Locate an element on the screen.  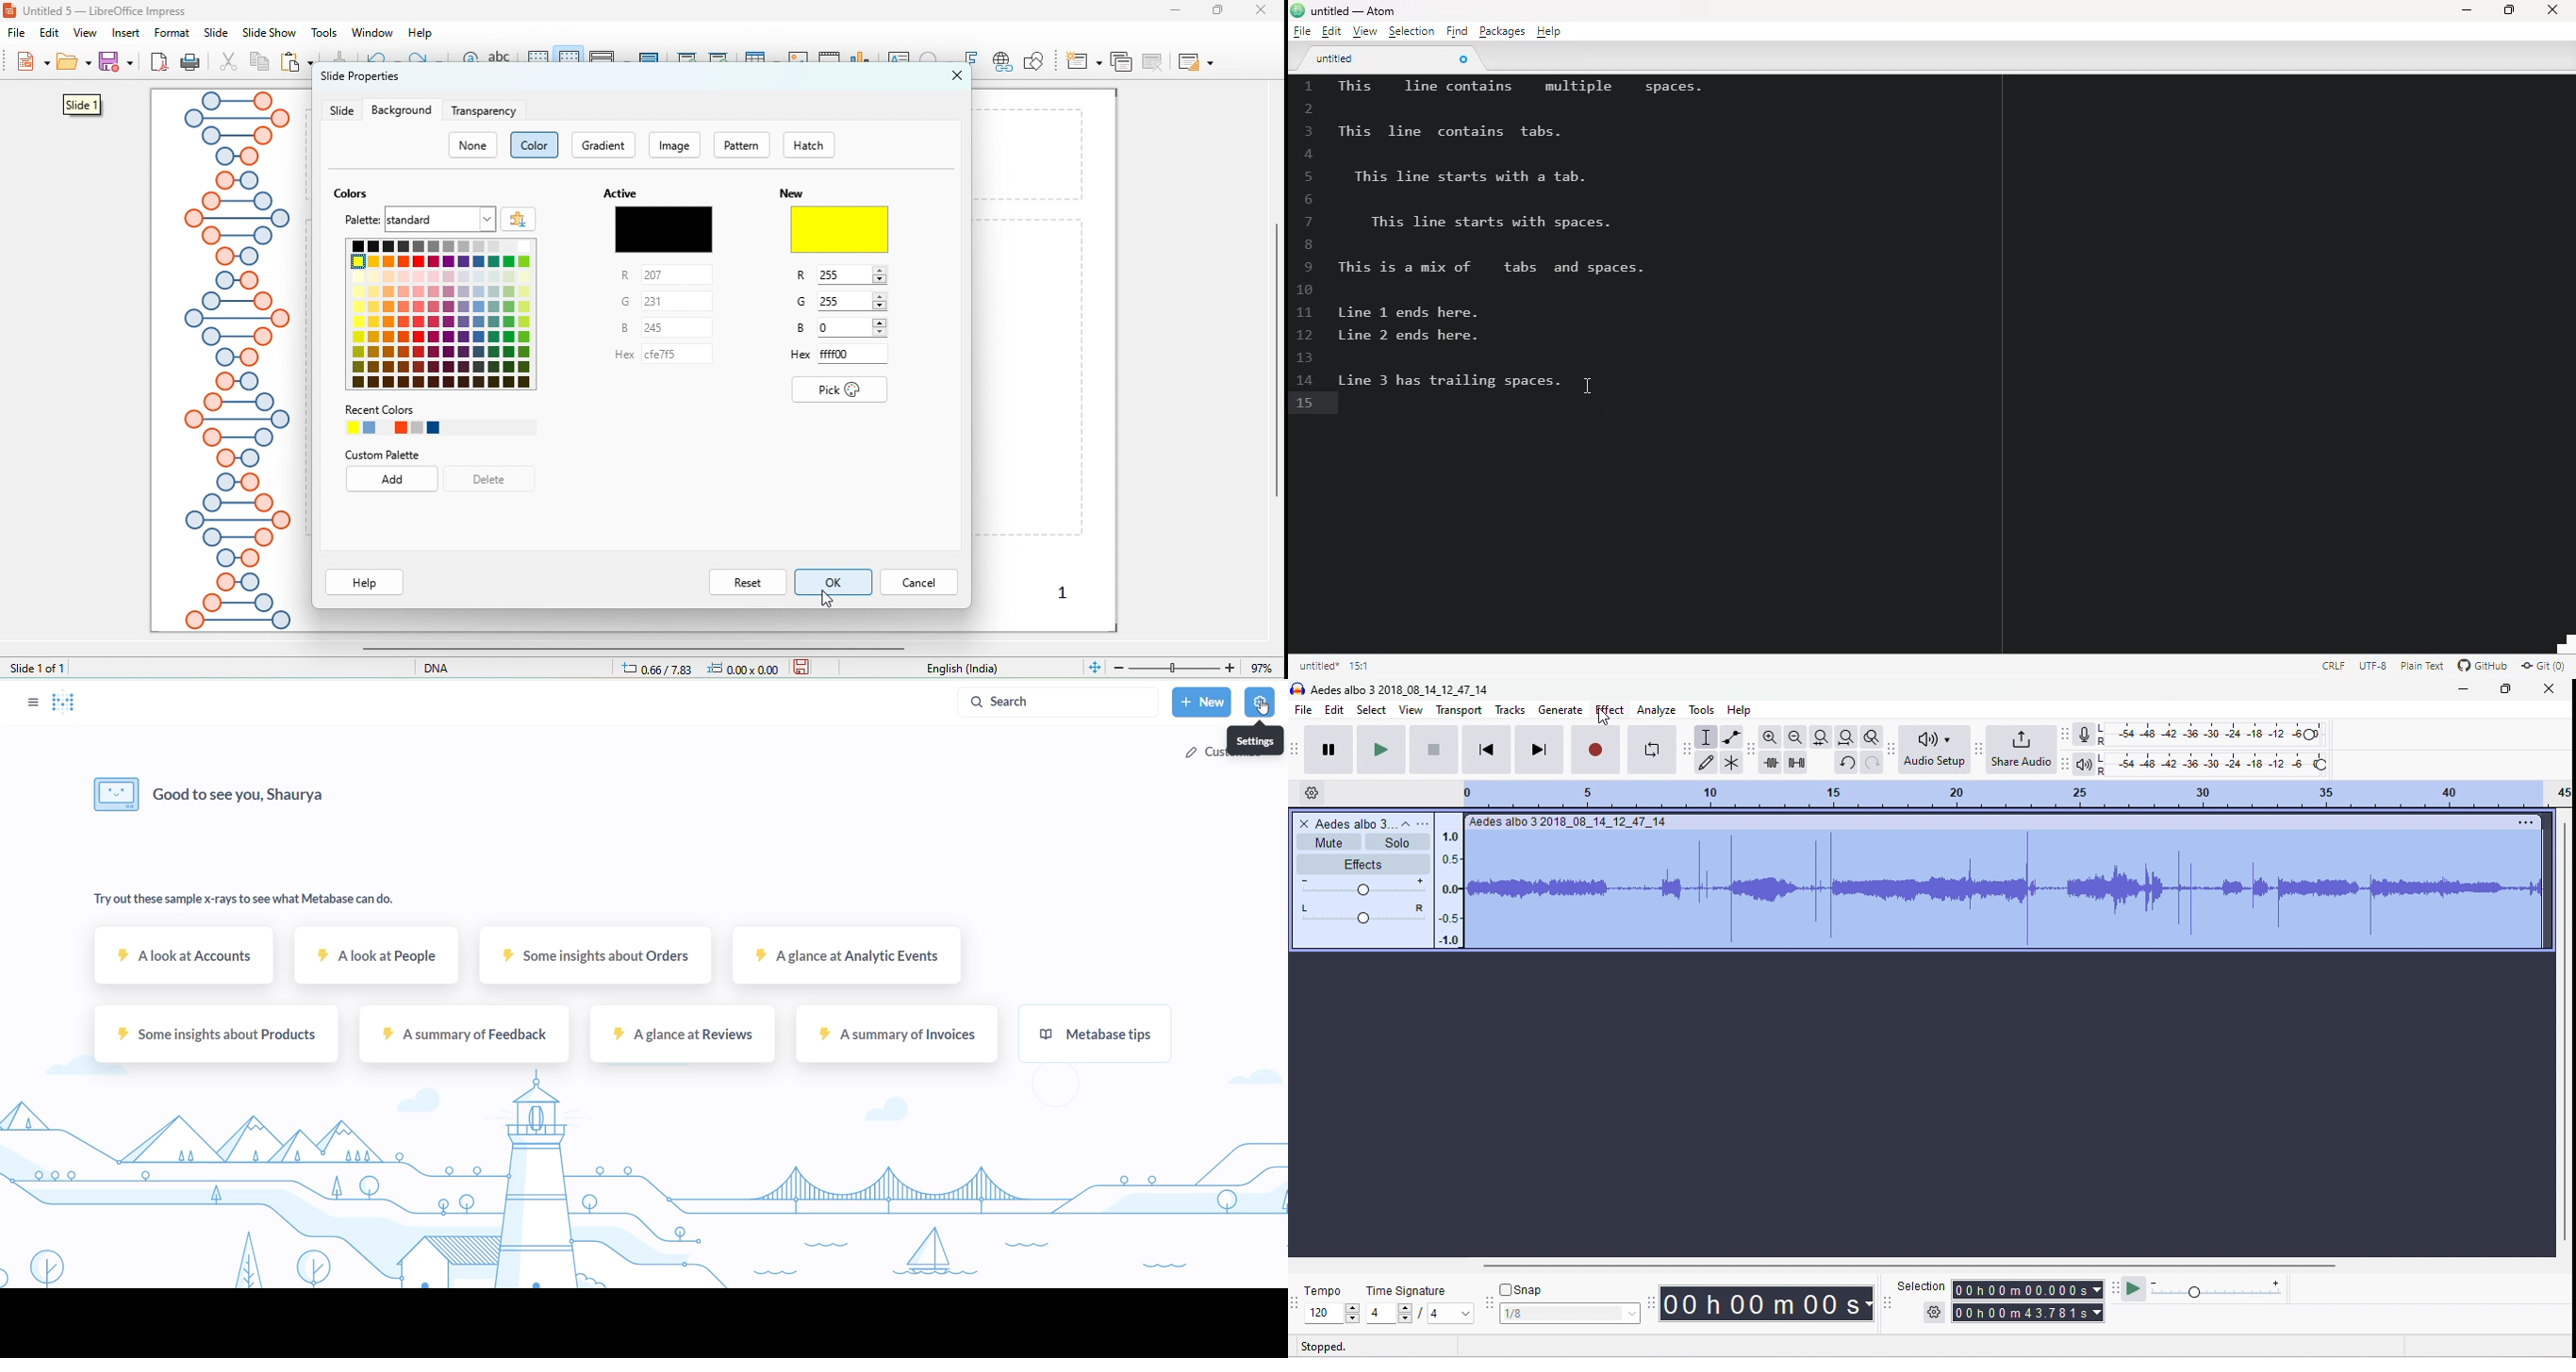
tools is located at coordinates (1703, 710).